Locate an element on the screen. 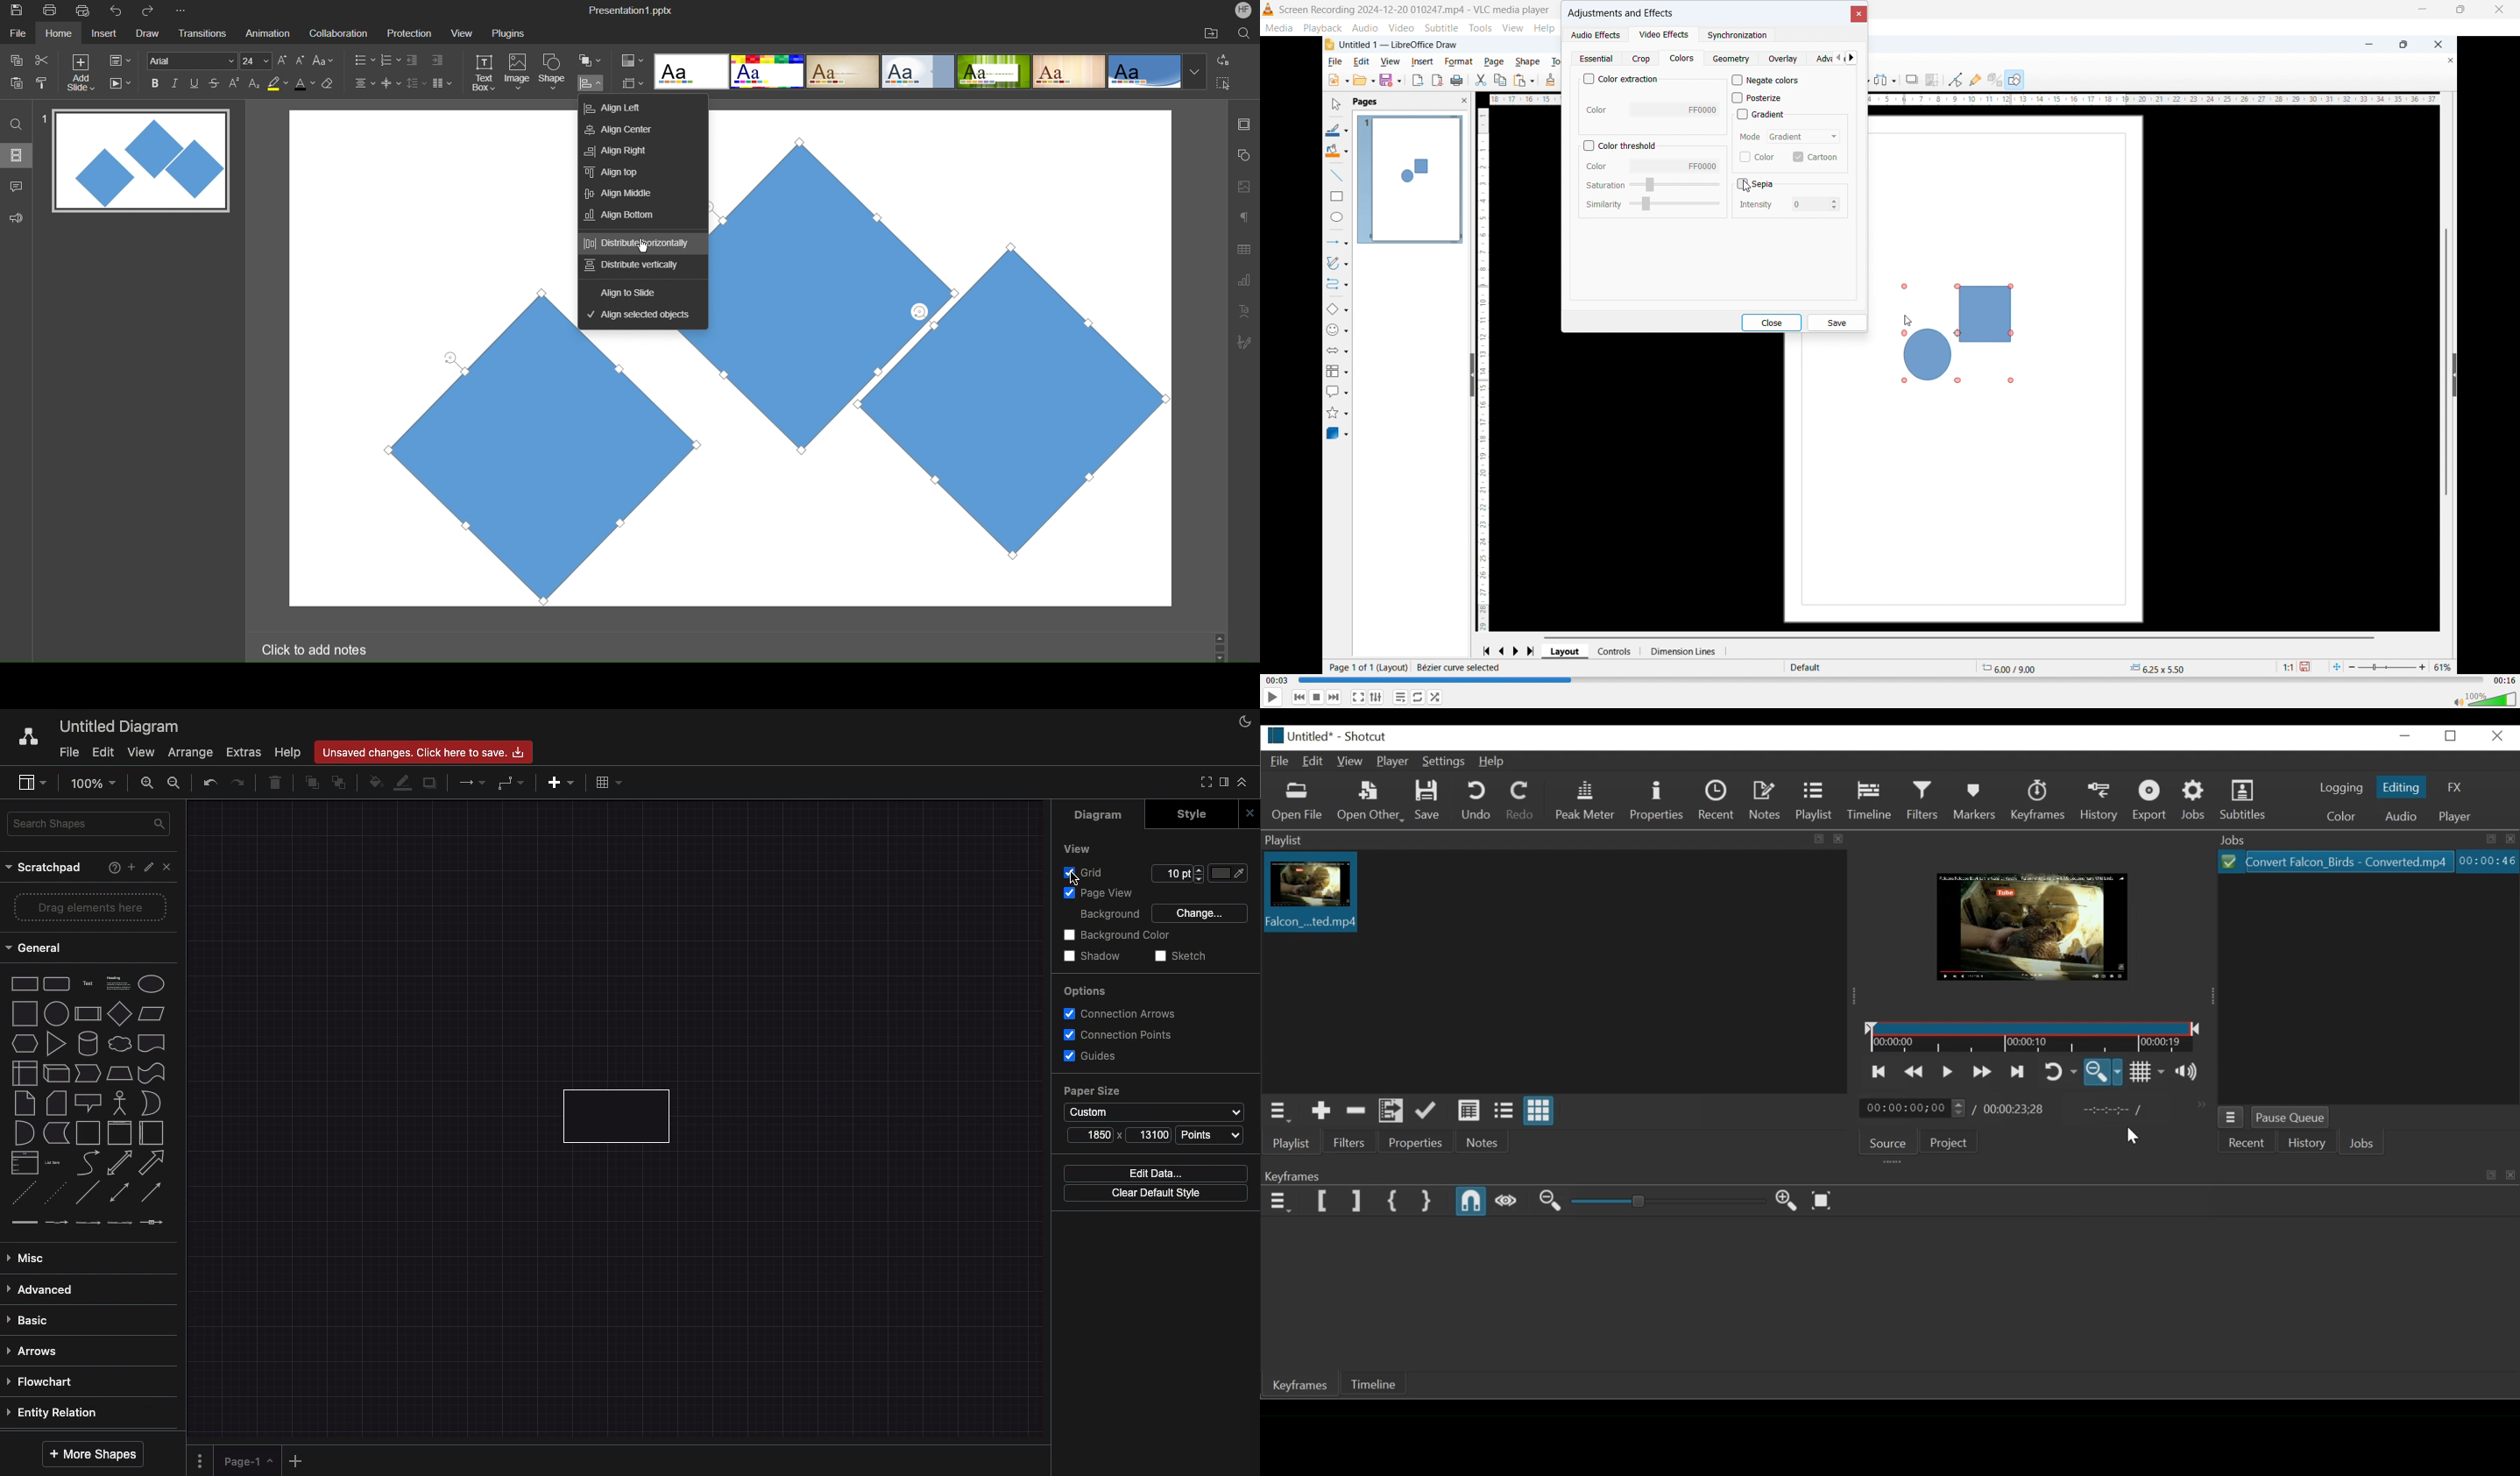 The width and height of the screenshot is (2520, 1484). Redo is located at coordinates (1519, 801).